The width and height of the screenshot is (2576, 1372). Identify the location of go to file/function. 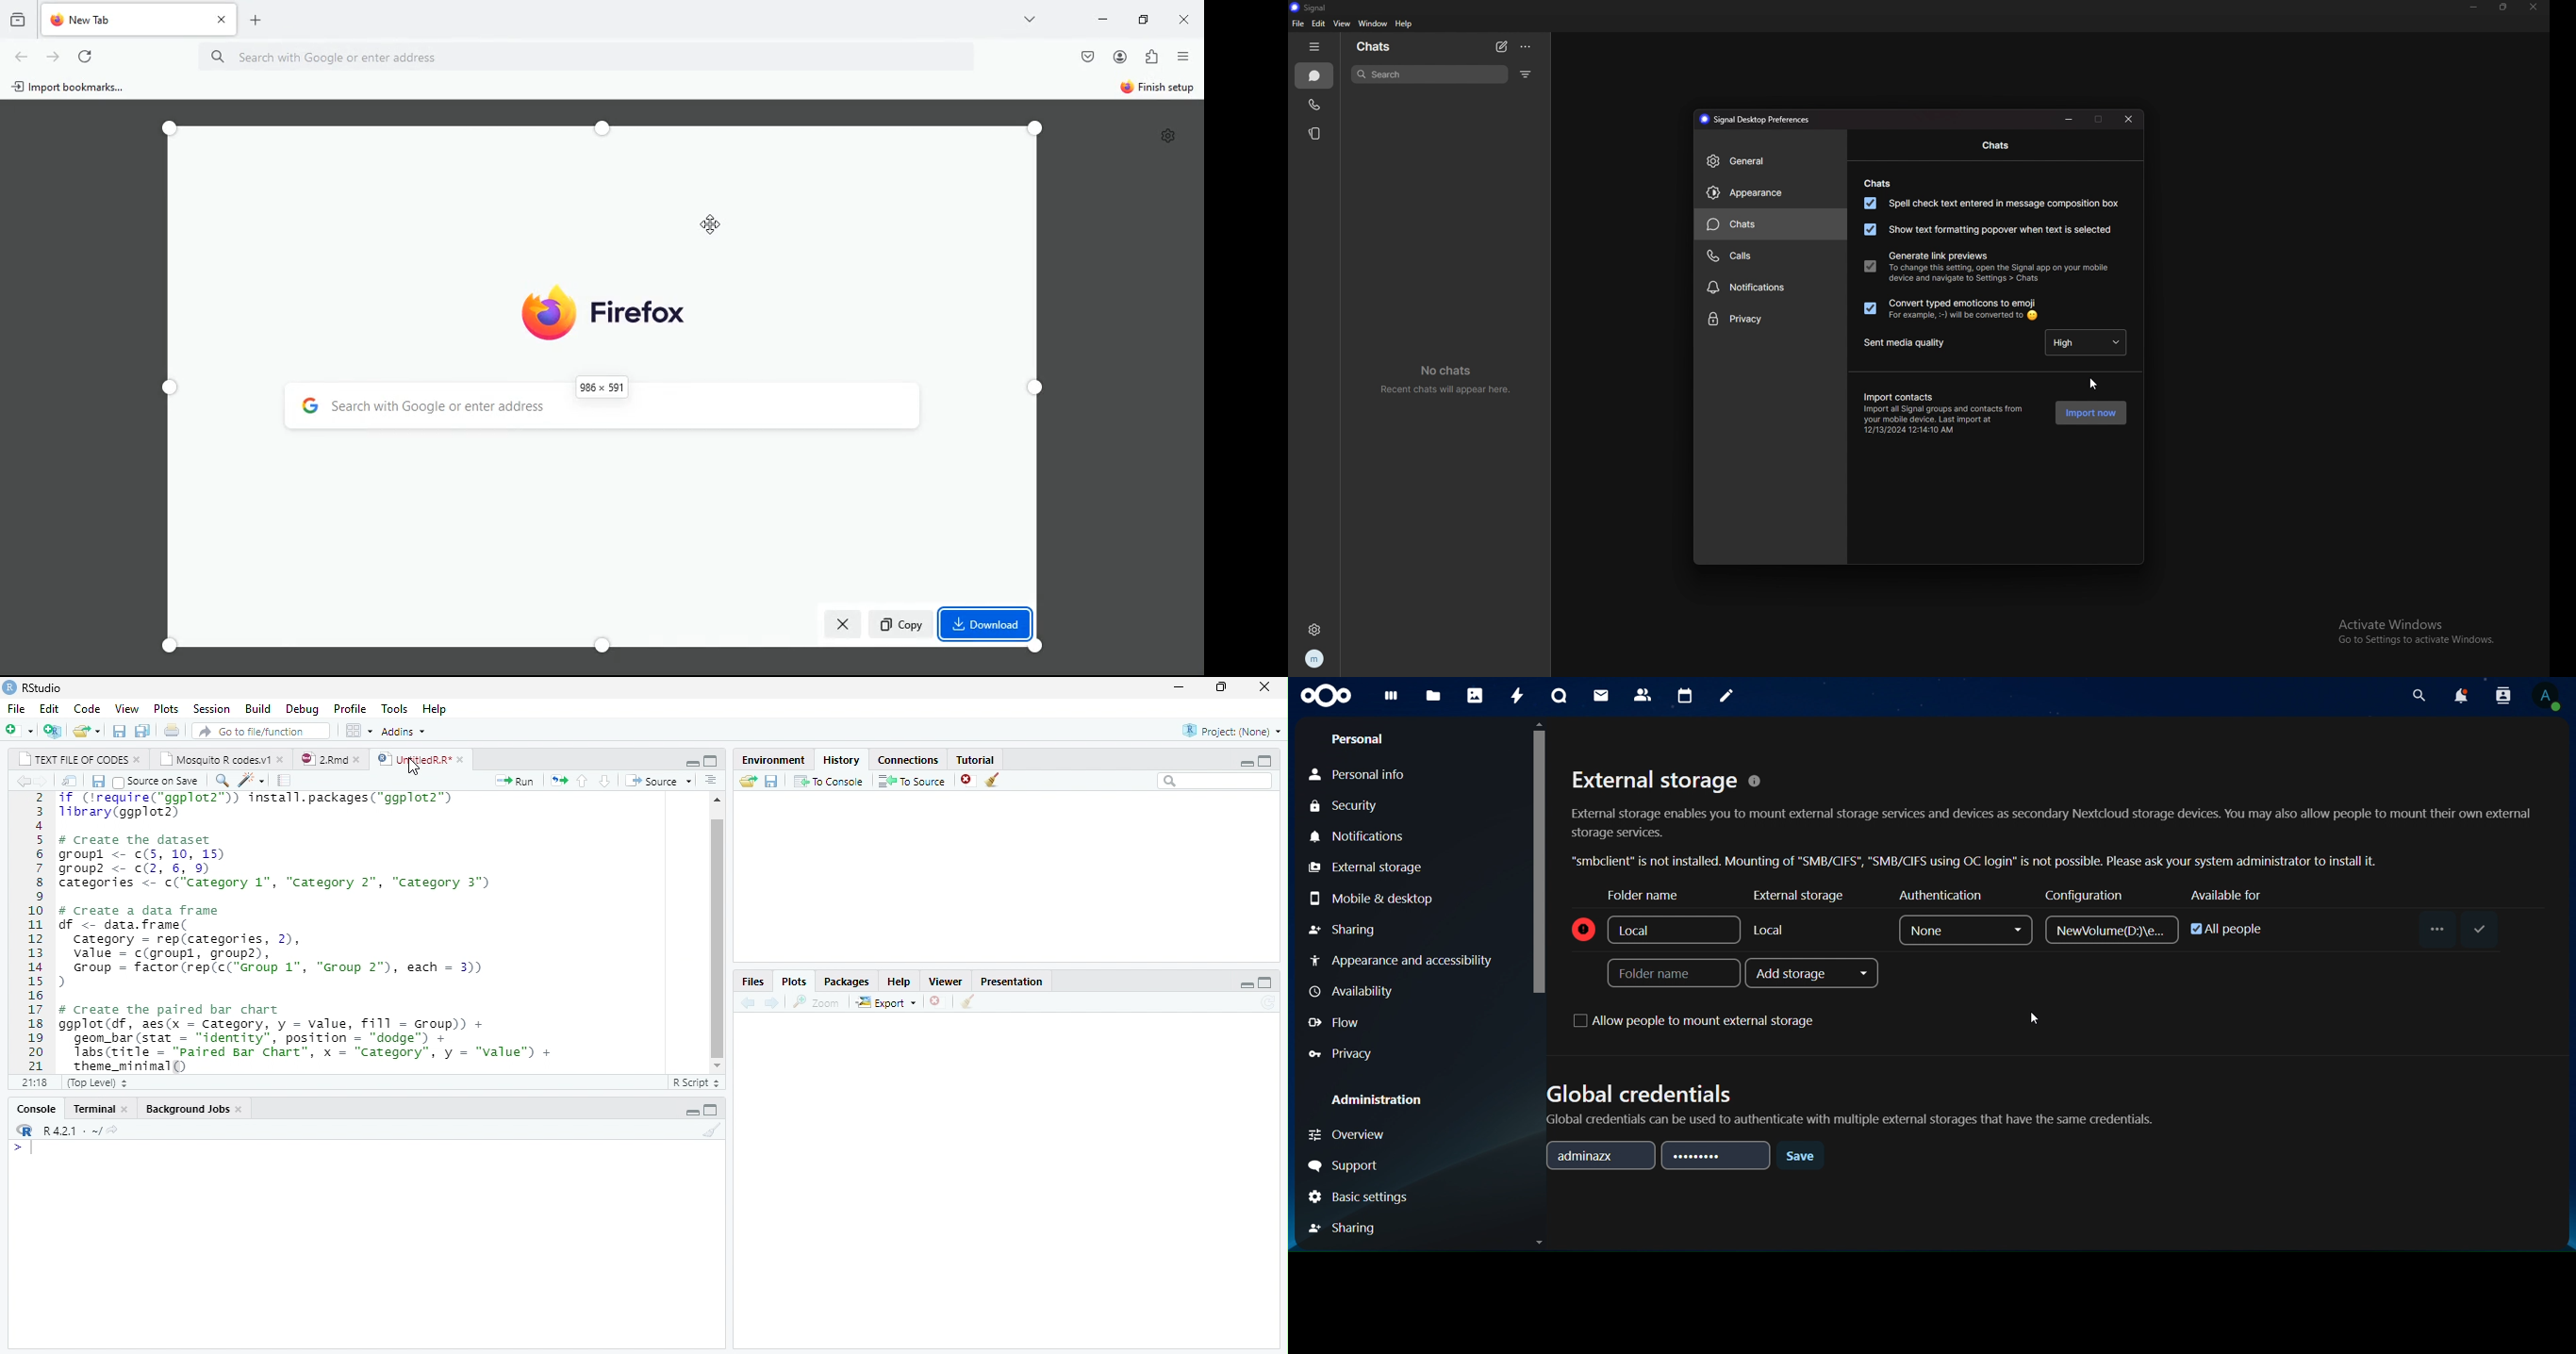
(261, 732).